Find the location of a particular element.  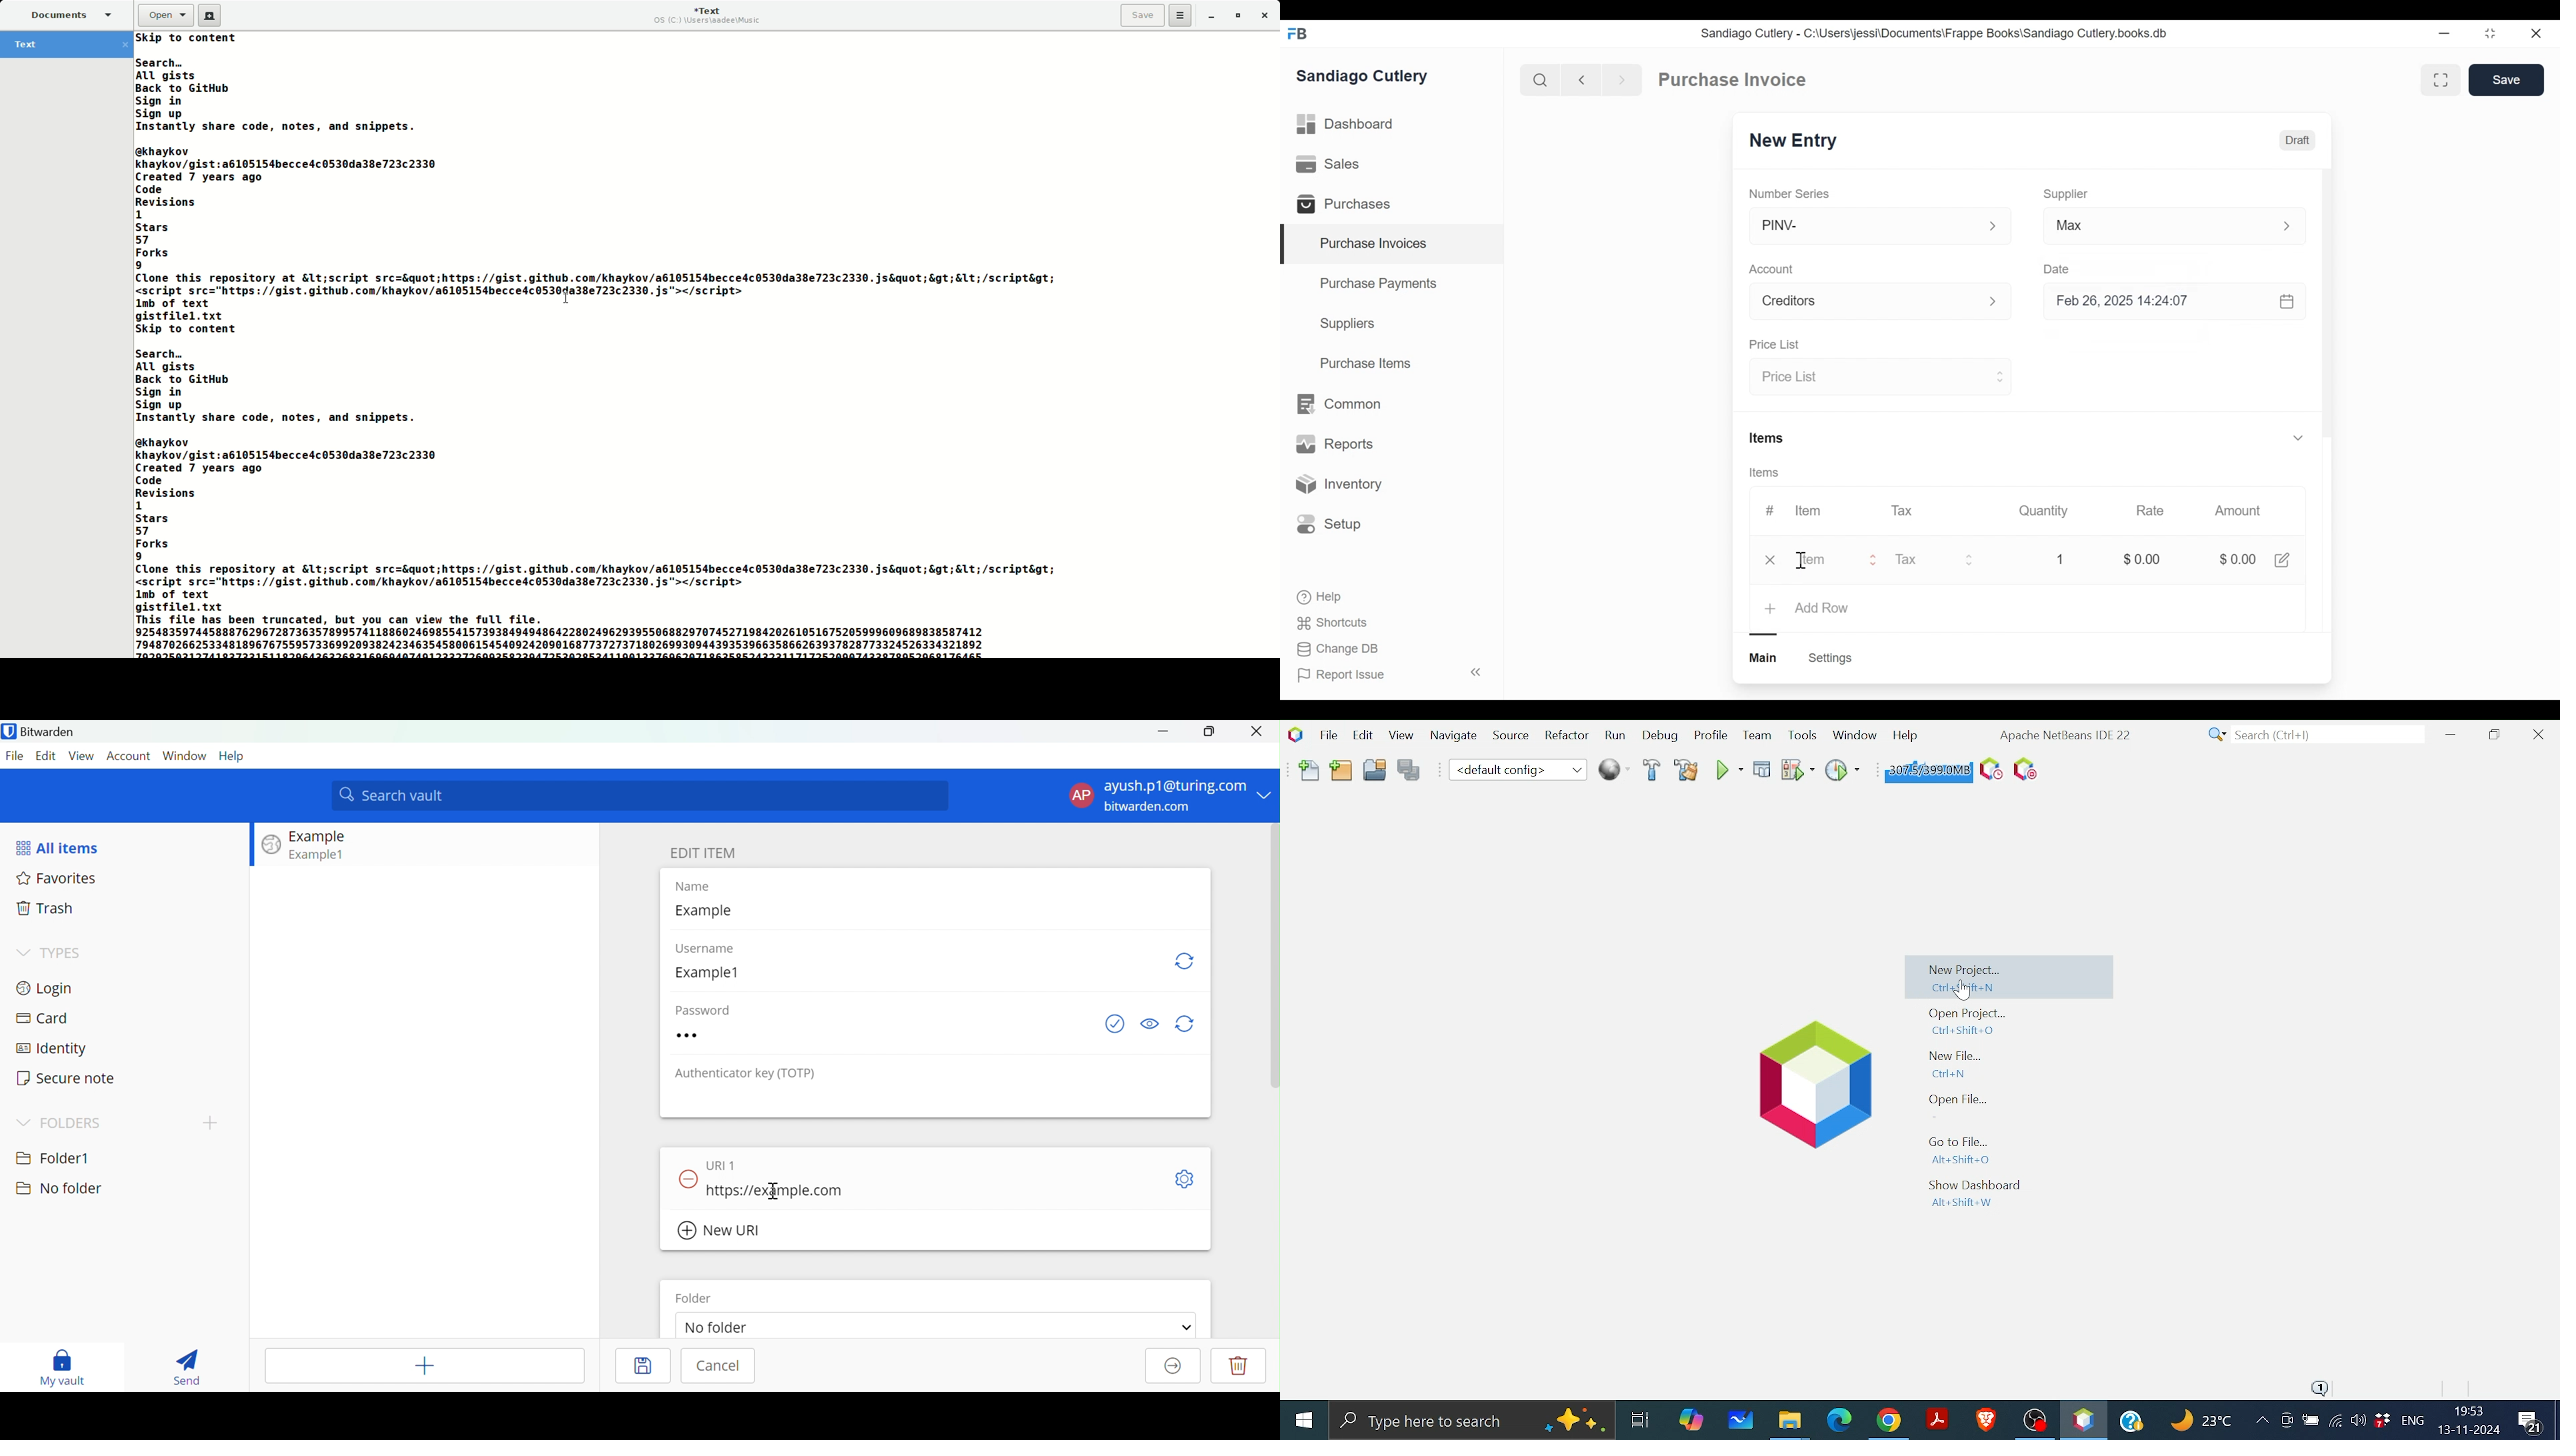

cursor is located at coordinates (568, 299).